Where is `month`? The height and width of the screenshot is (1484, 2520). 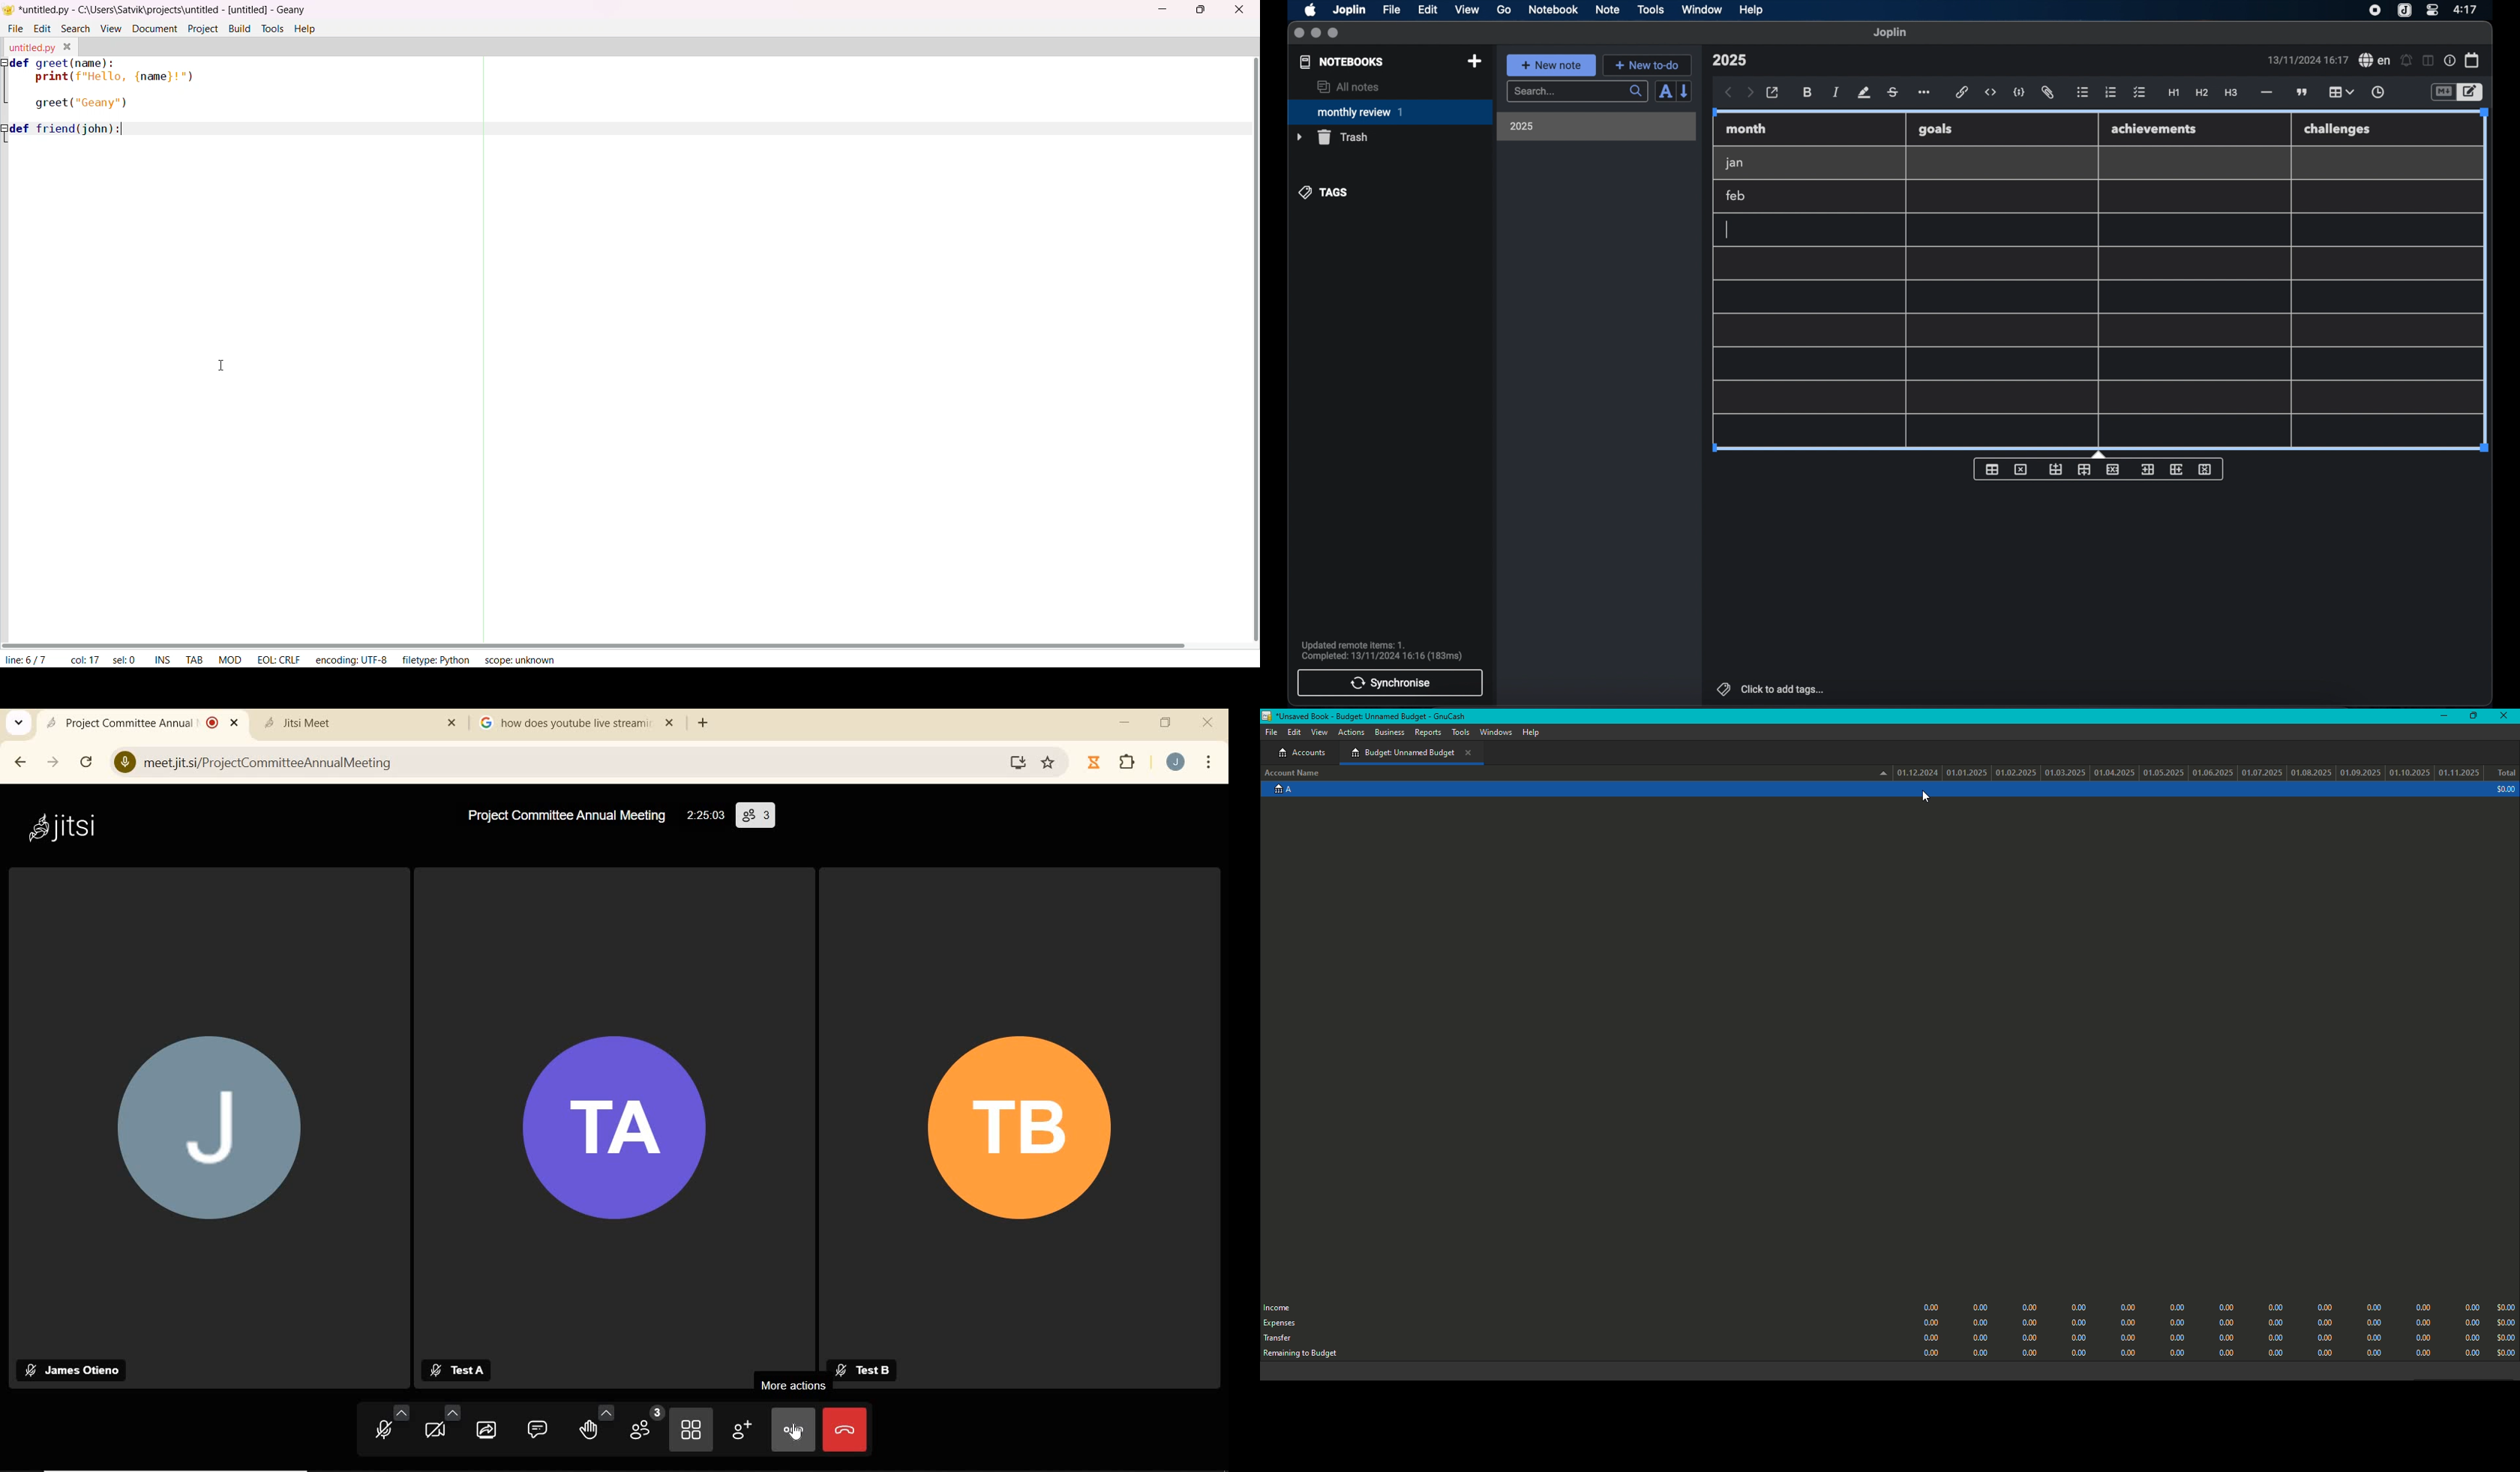 month is located at coordinates (1746, 129).